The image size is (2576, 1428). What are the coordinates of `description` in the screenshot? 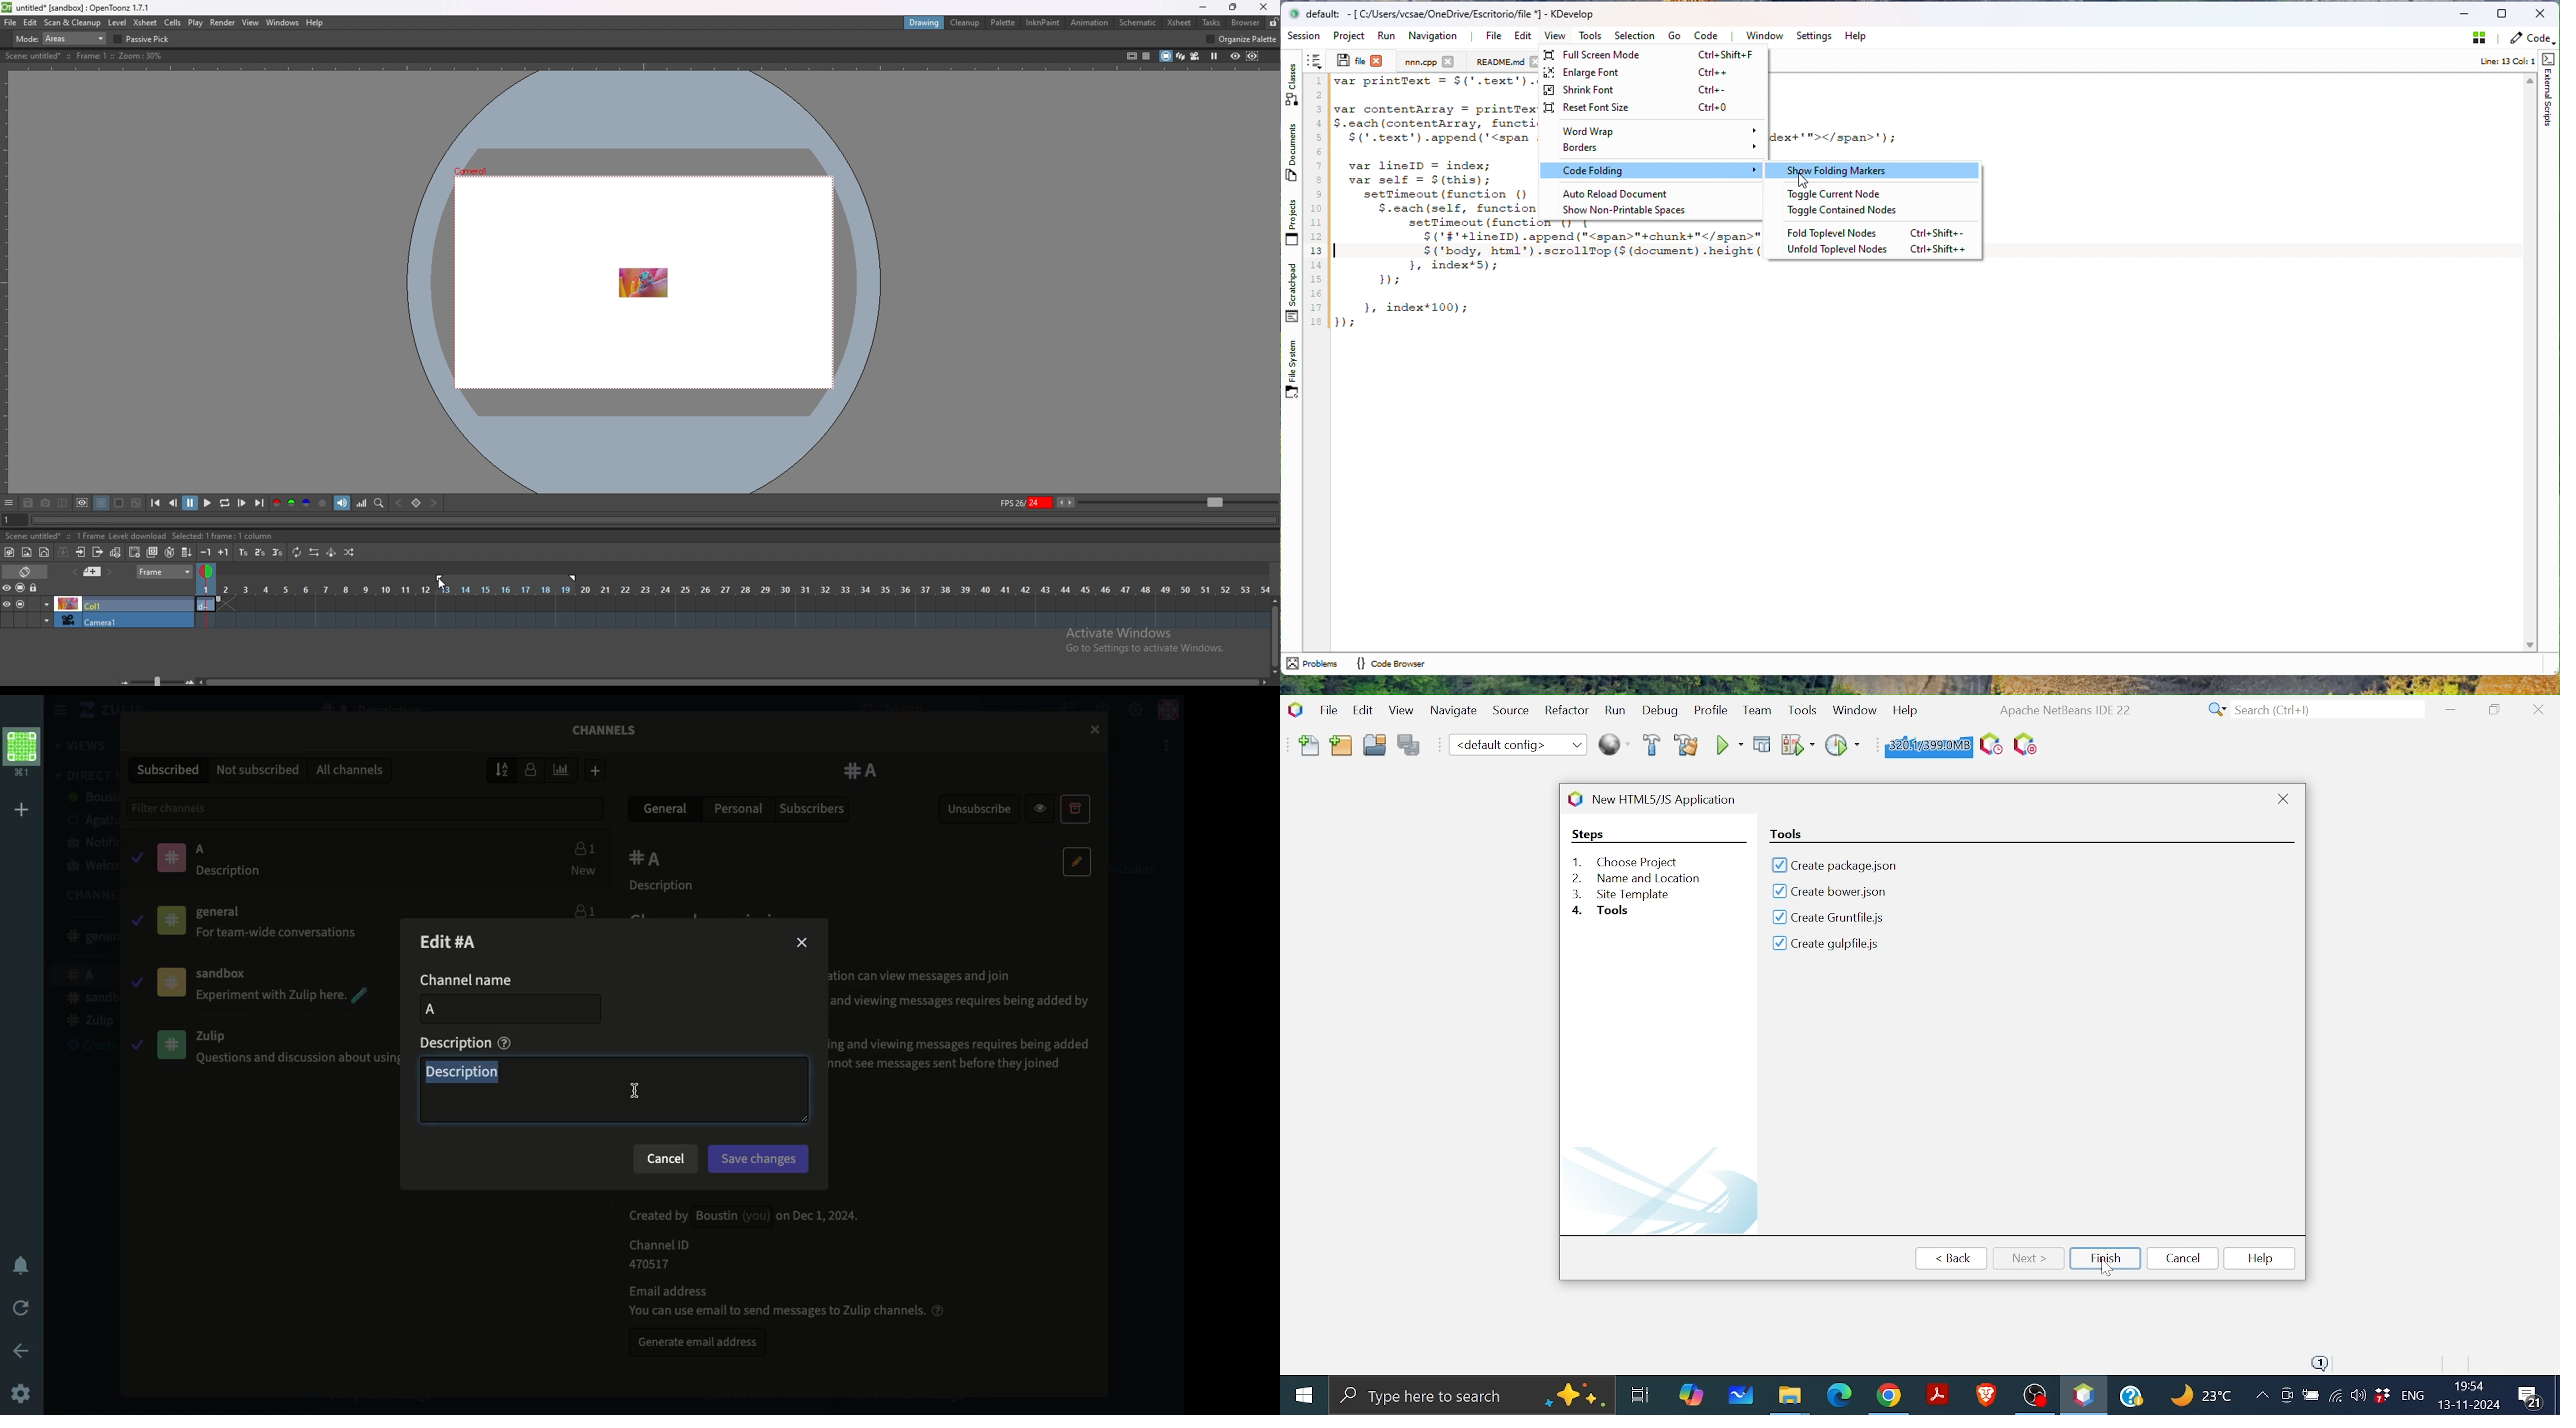 It's located at (85, 56).